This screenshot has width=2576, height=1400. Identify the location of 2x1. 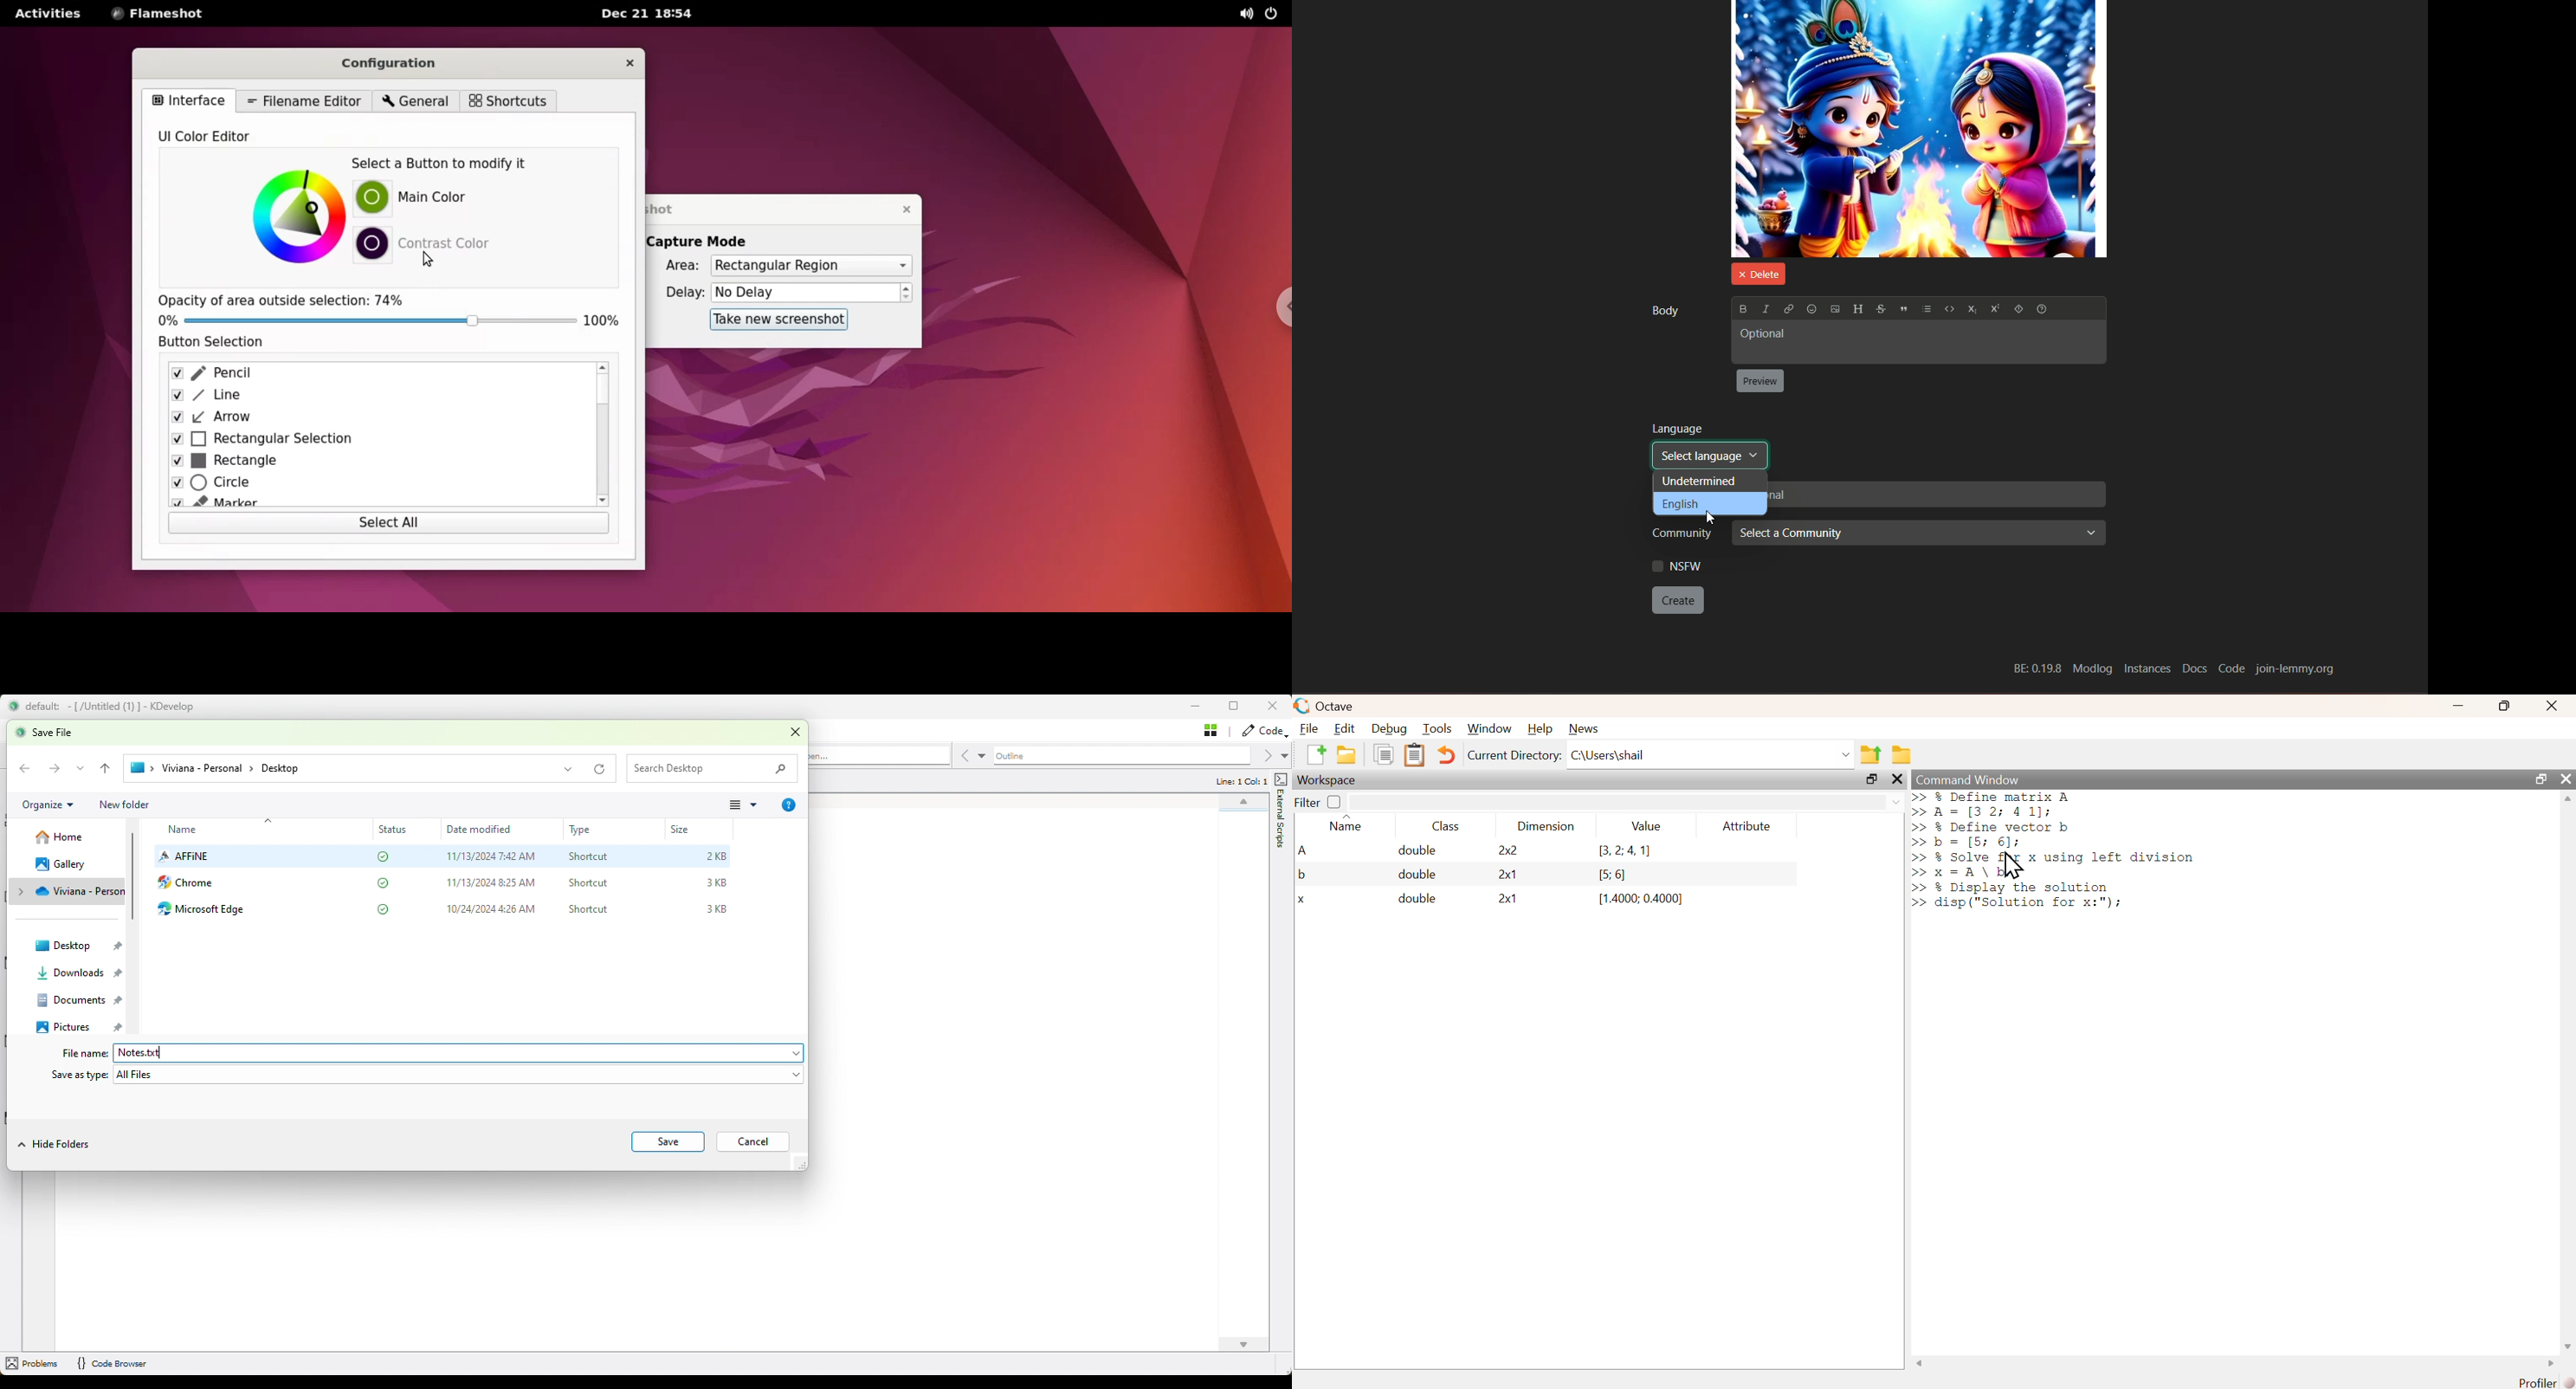
(1502, 901).